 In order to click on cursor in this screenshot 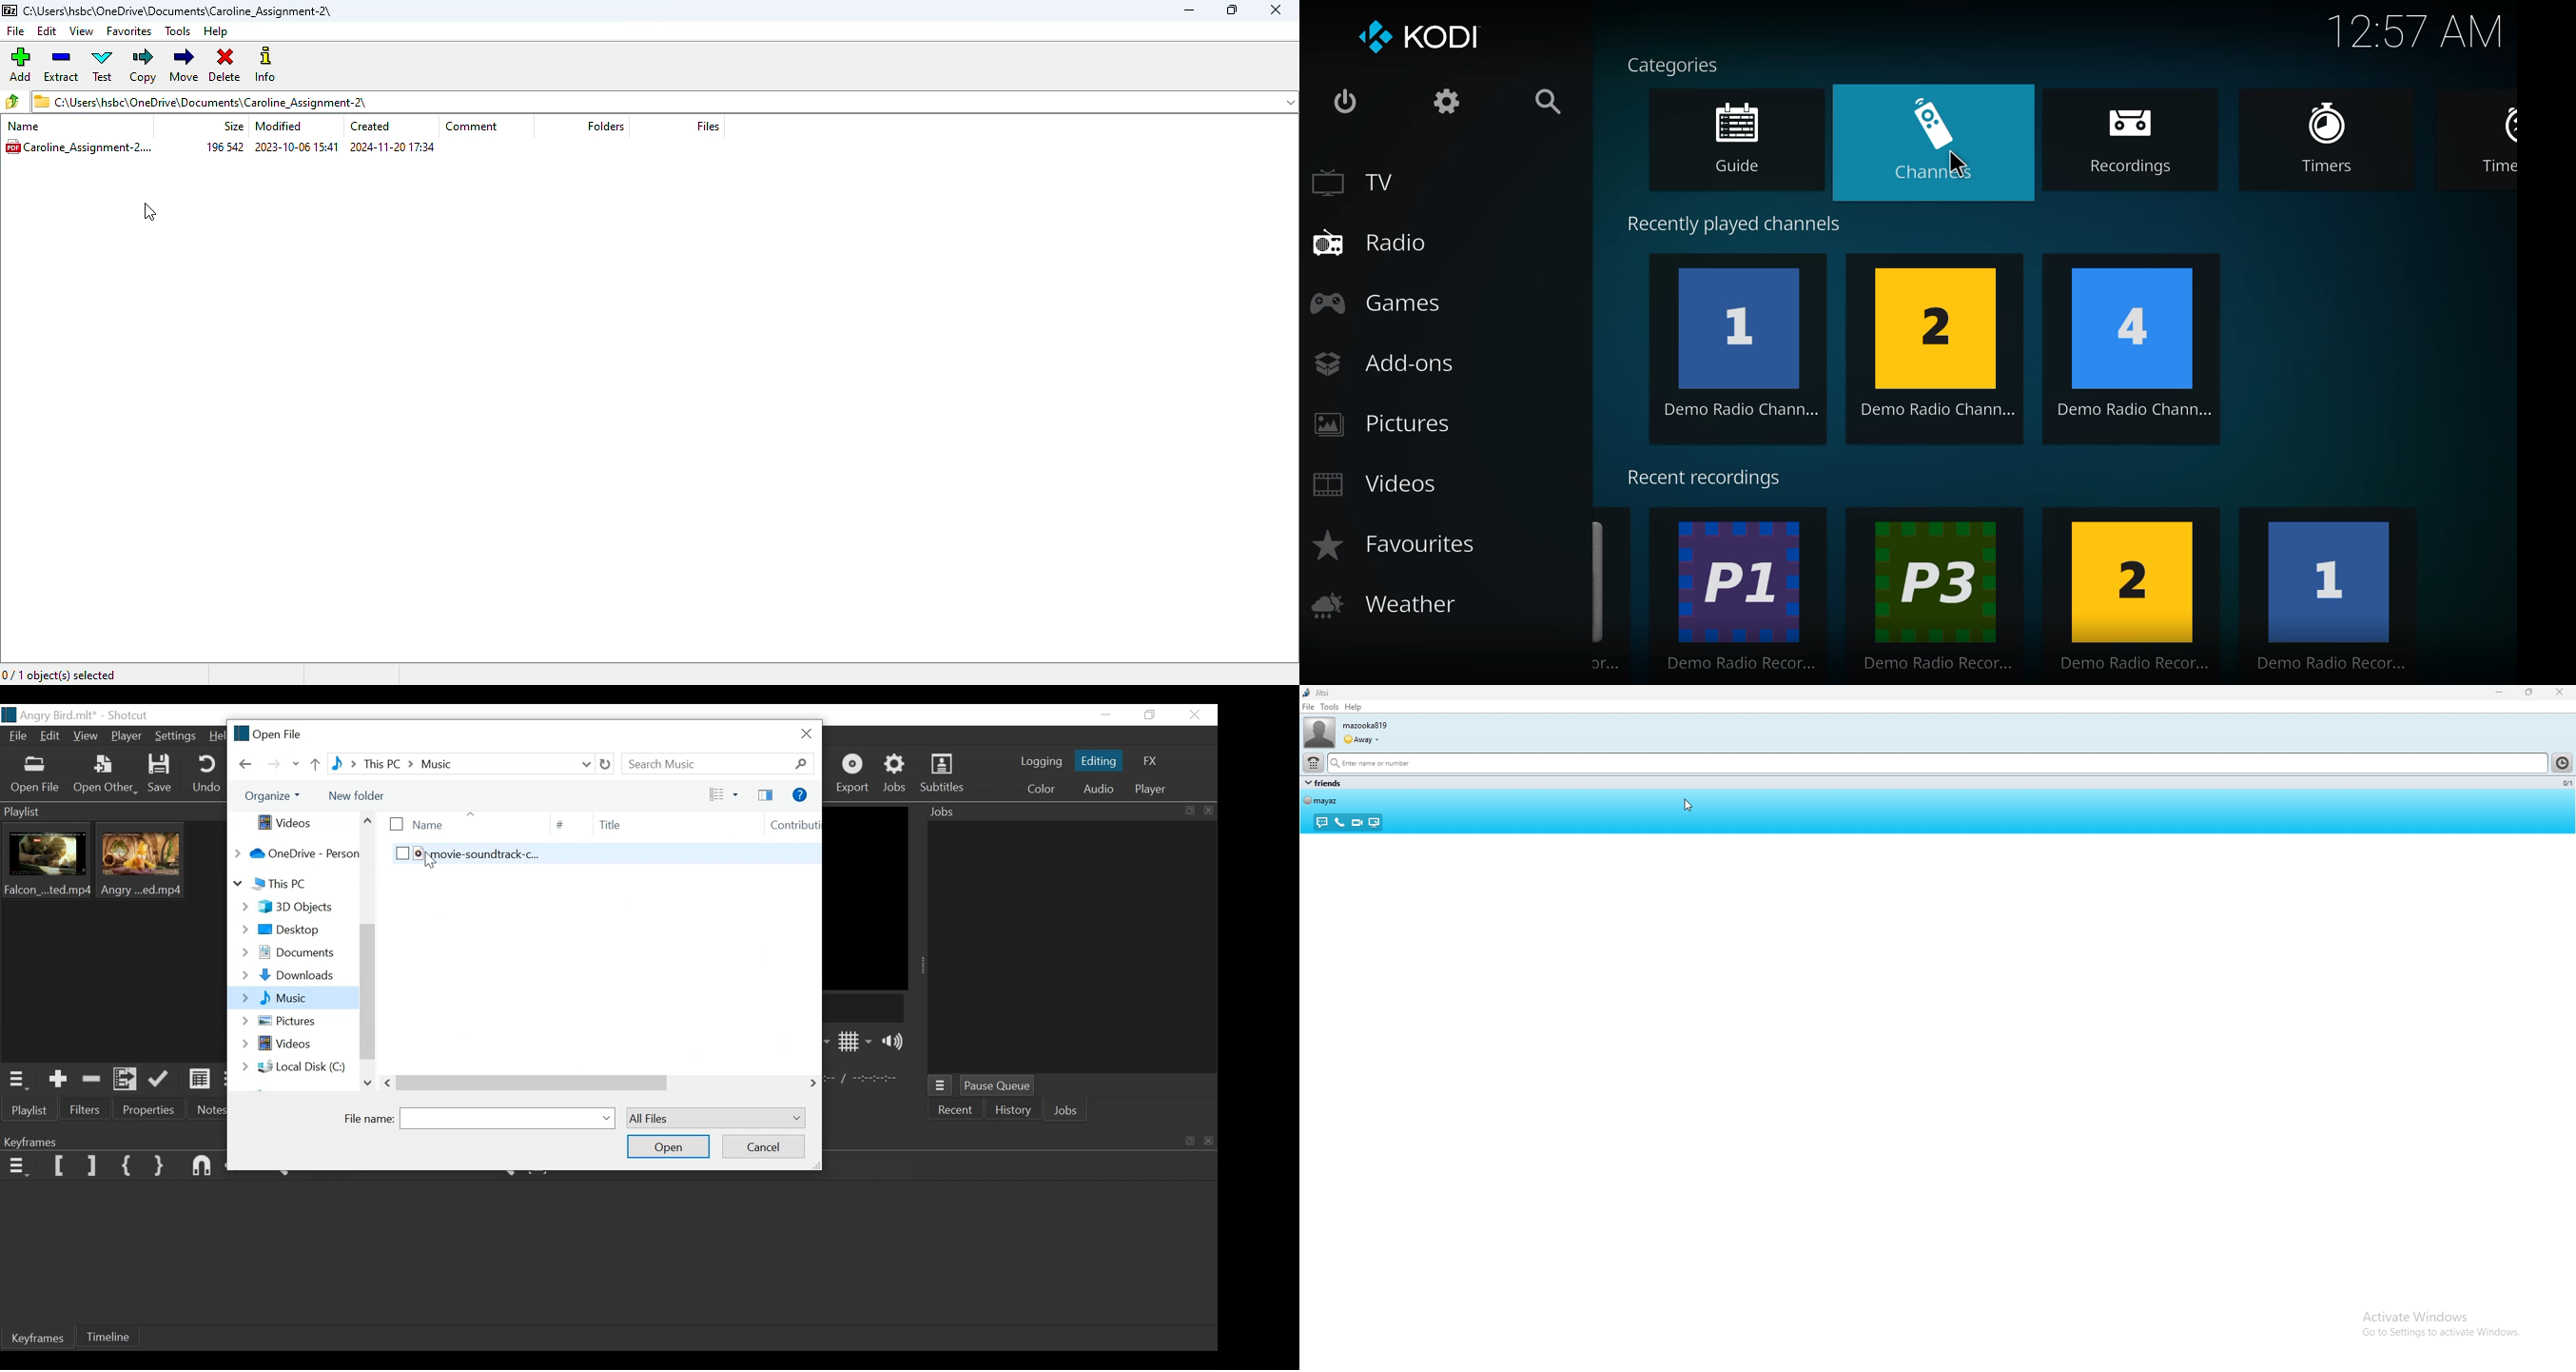, I will do `click(1960, 163)`.